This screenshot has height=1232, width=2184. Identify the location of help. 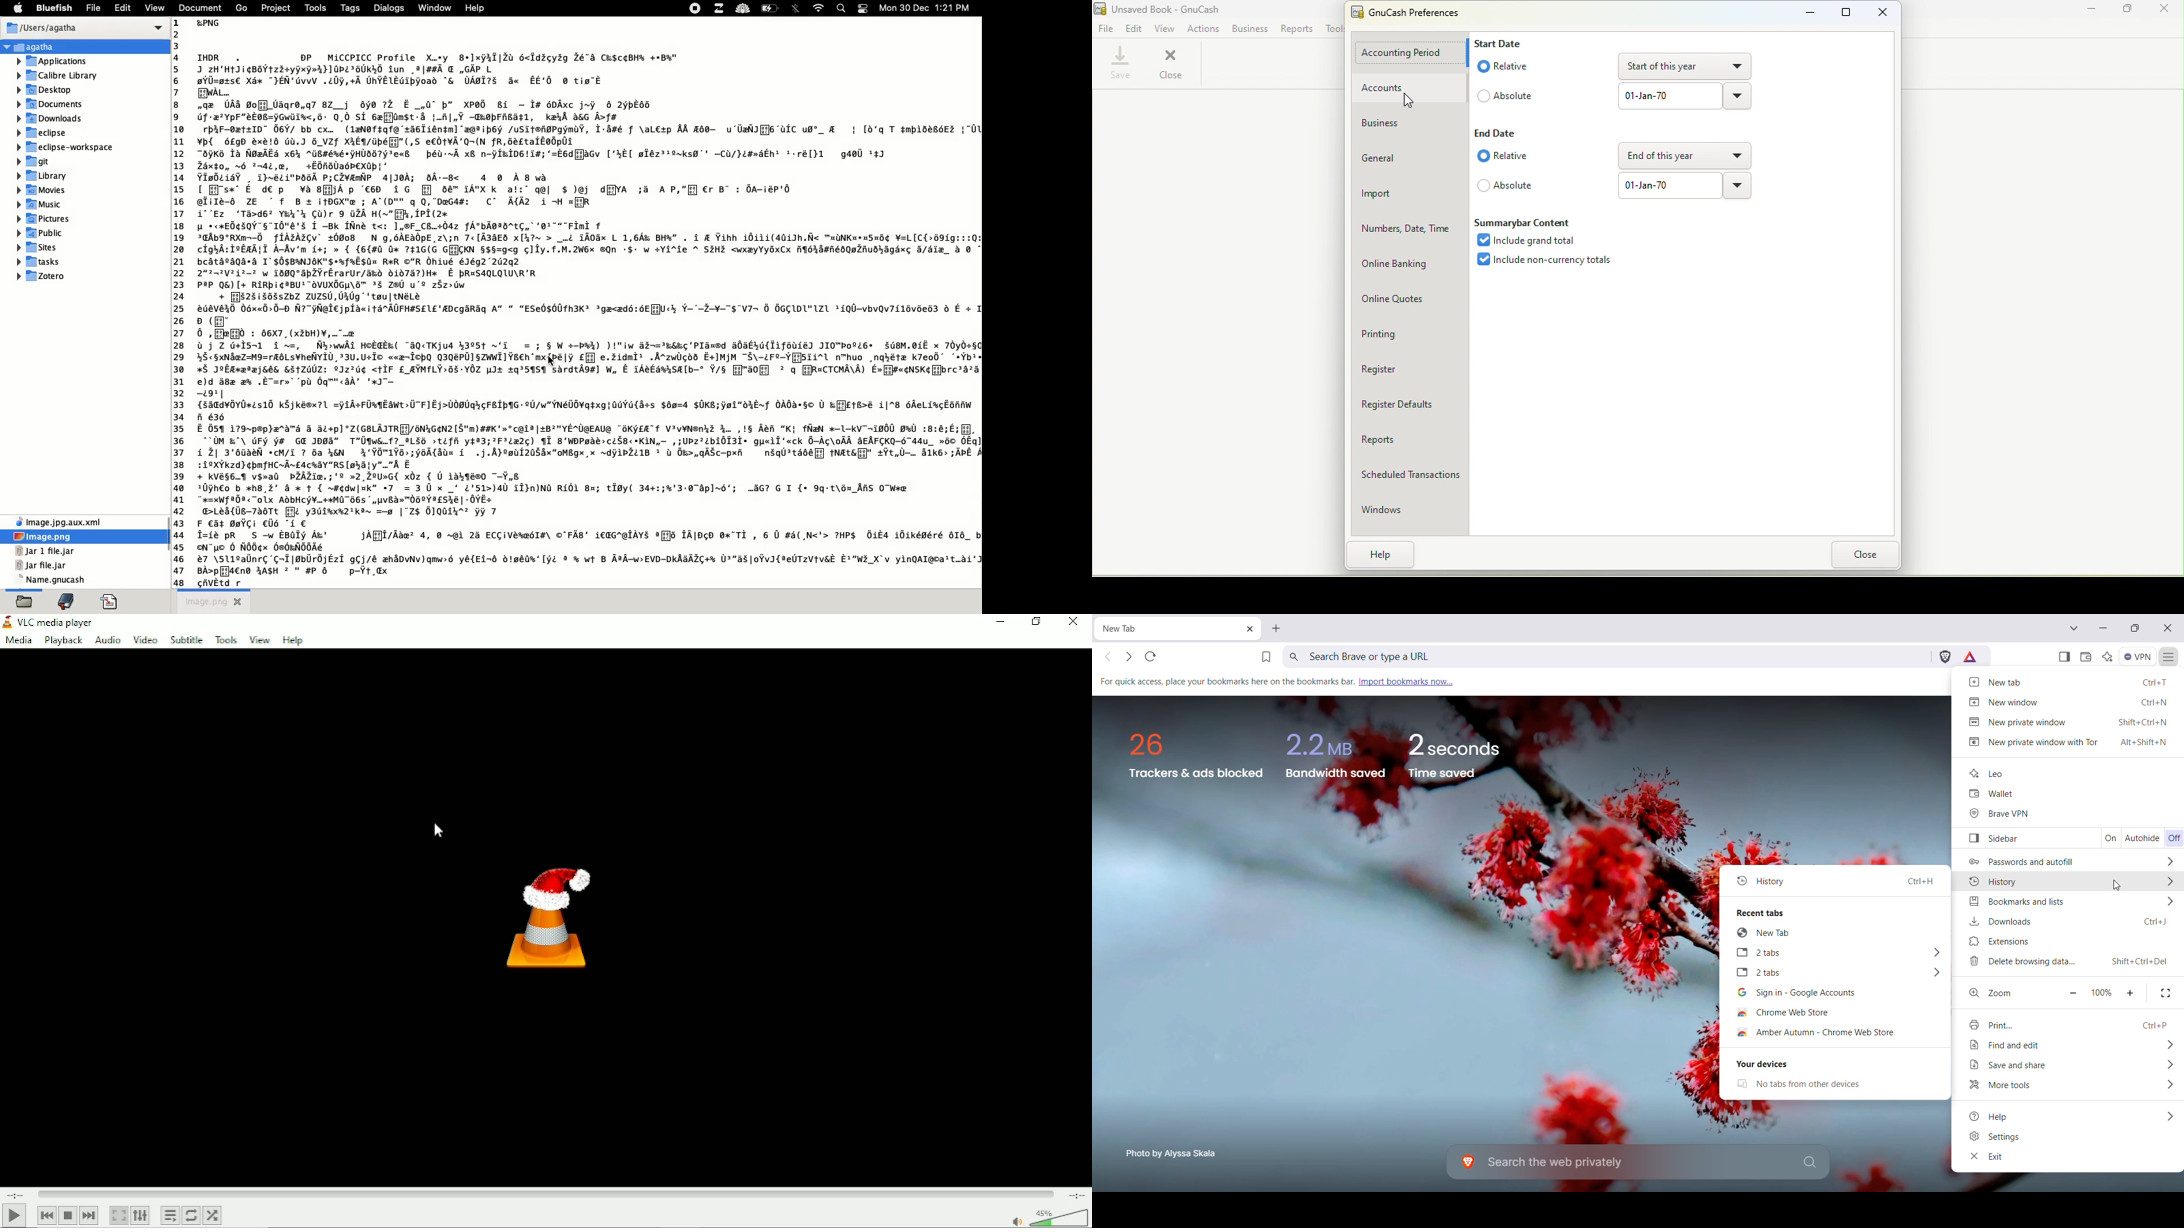
(477, 8).